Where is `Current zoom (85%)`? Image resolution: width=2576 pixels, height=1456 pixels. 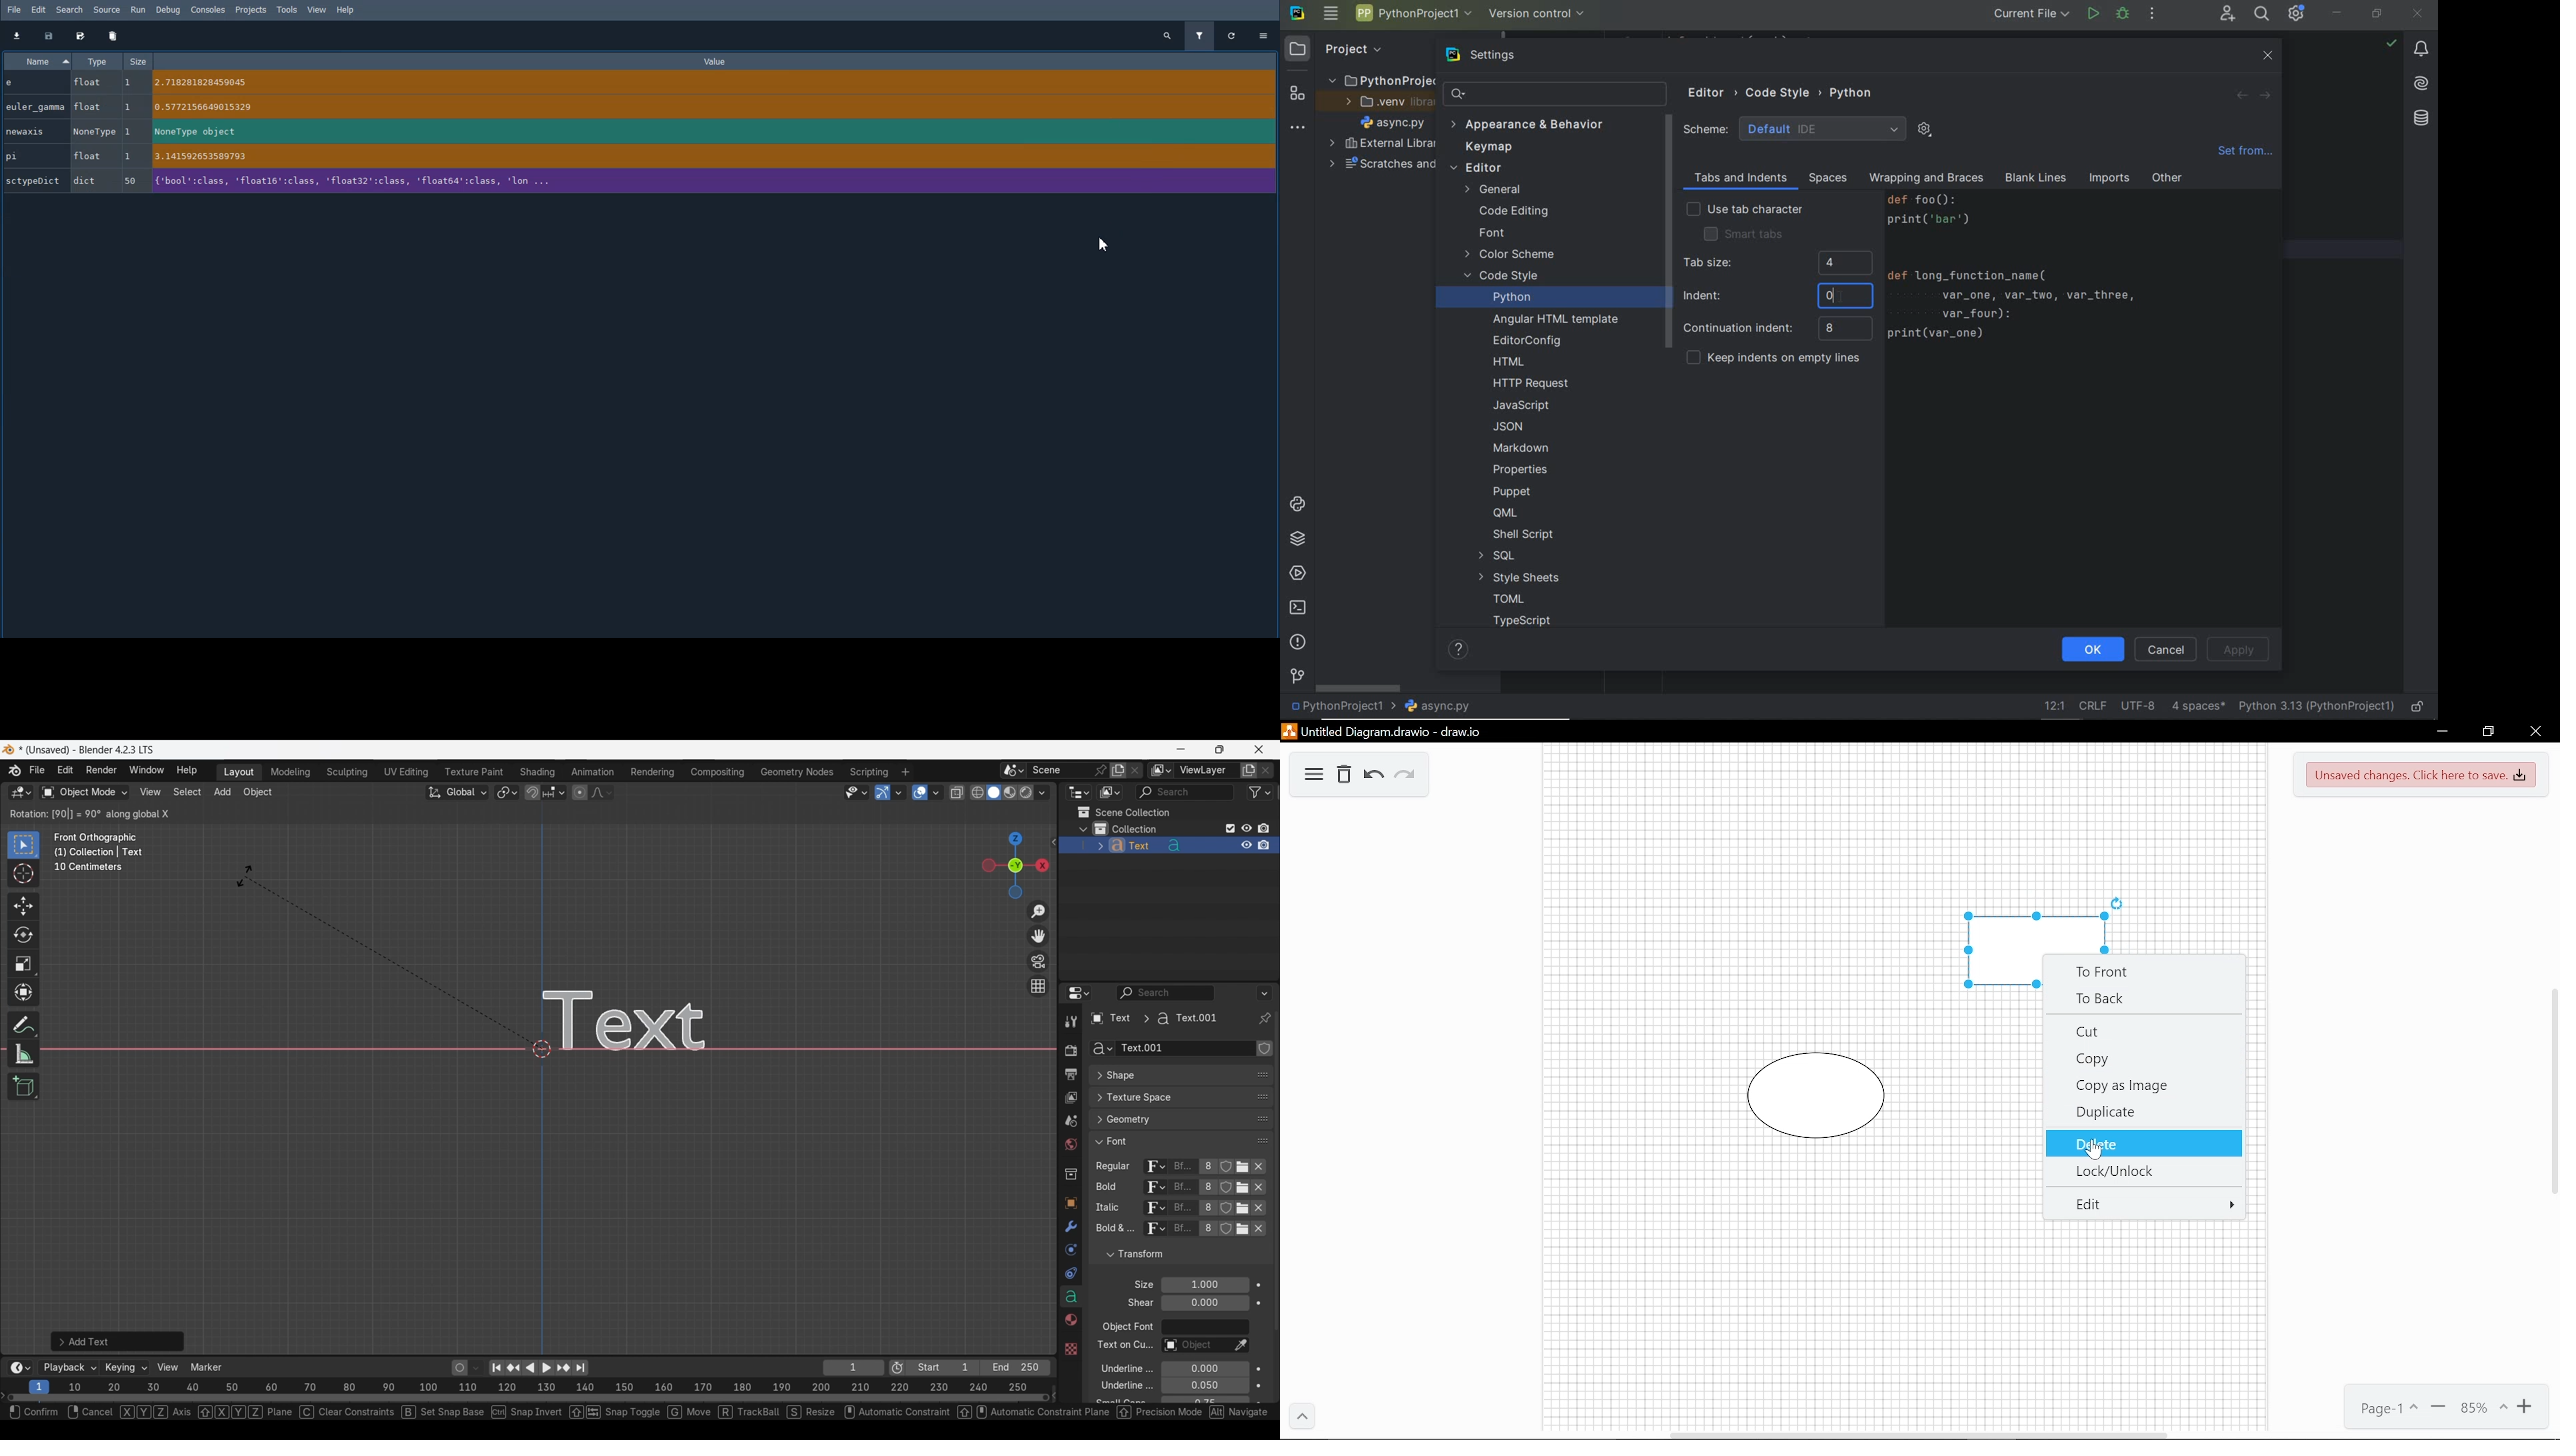
Current zoom (85%) is located at coordinates (2483, 1410).